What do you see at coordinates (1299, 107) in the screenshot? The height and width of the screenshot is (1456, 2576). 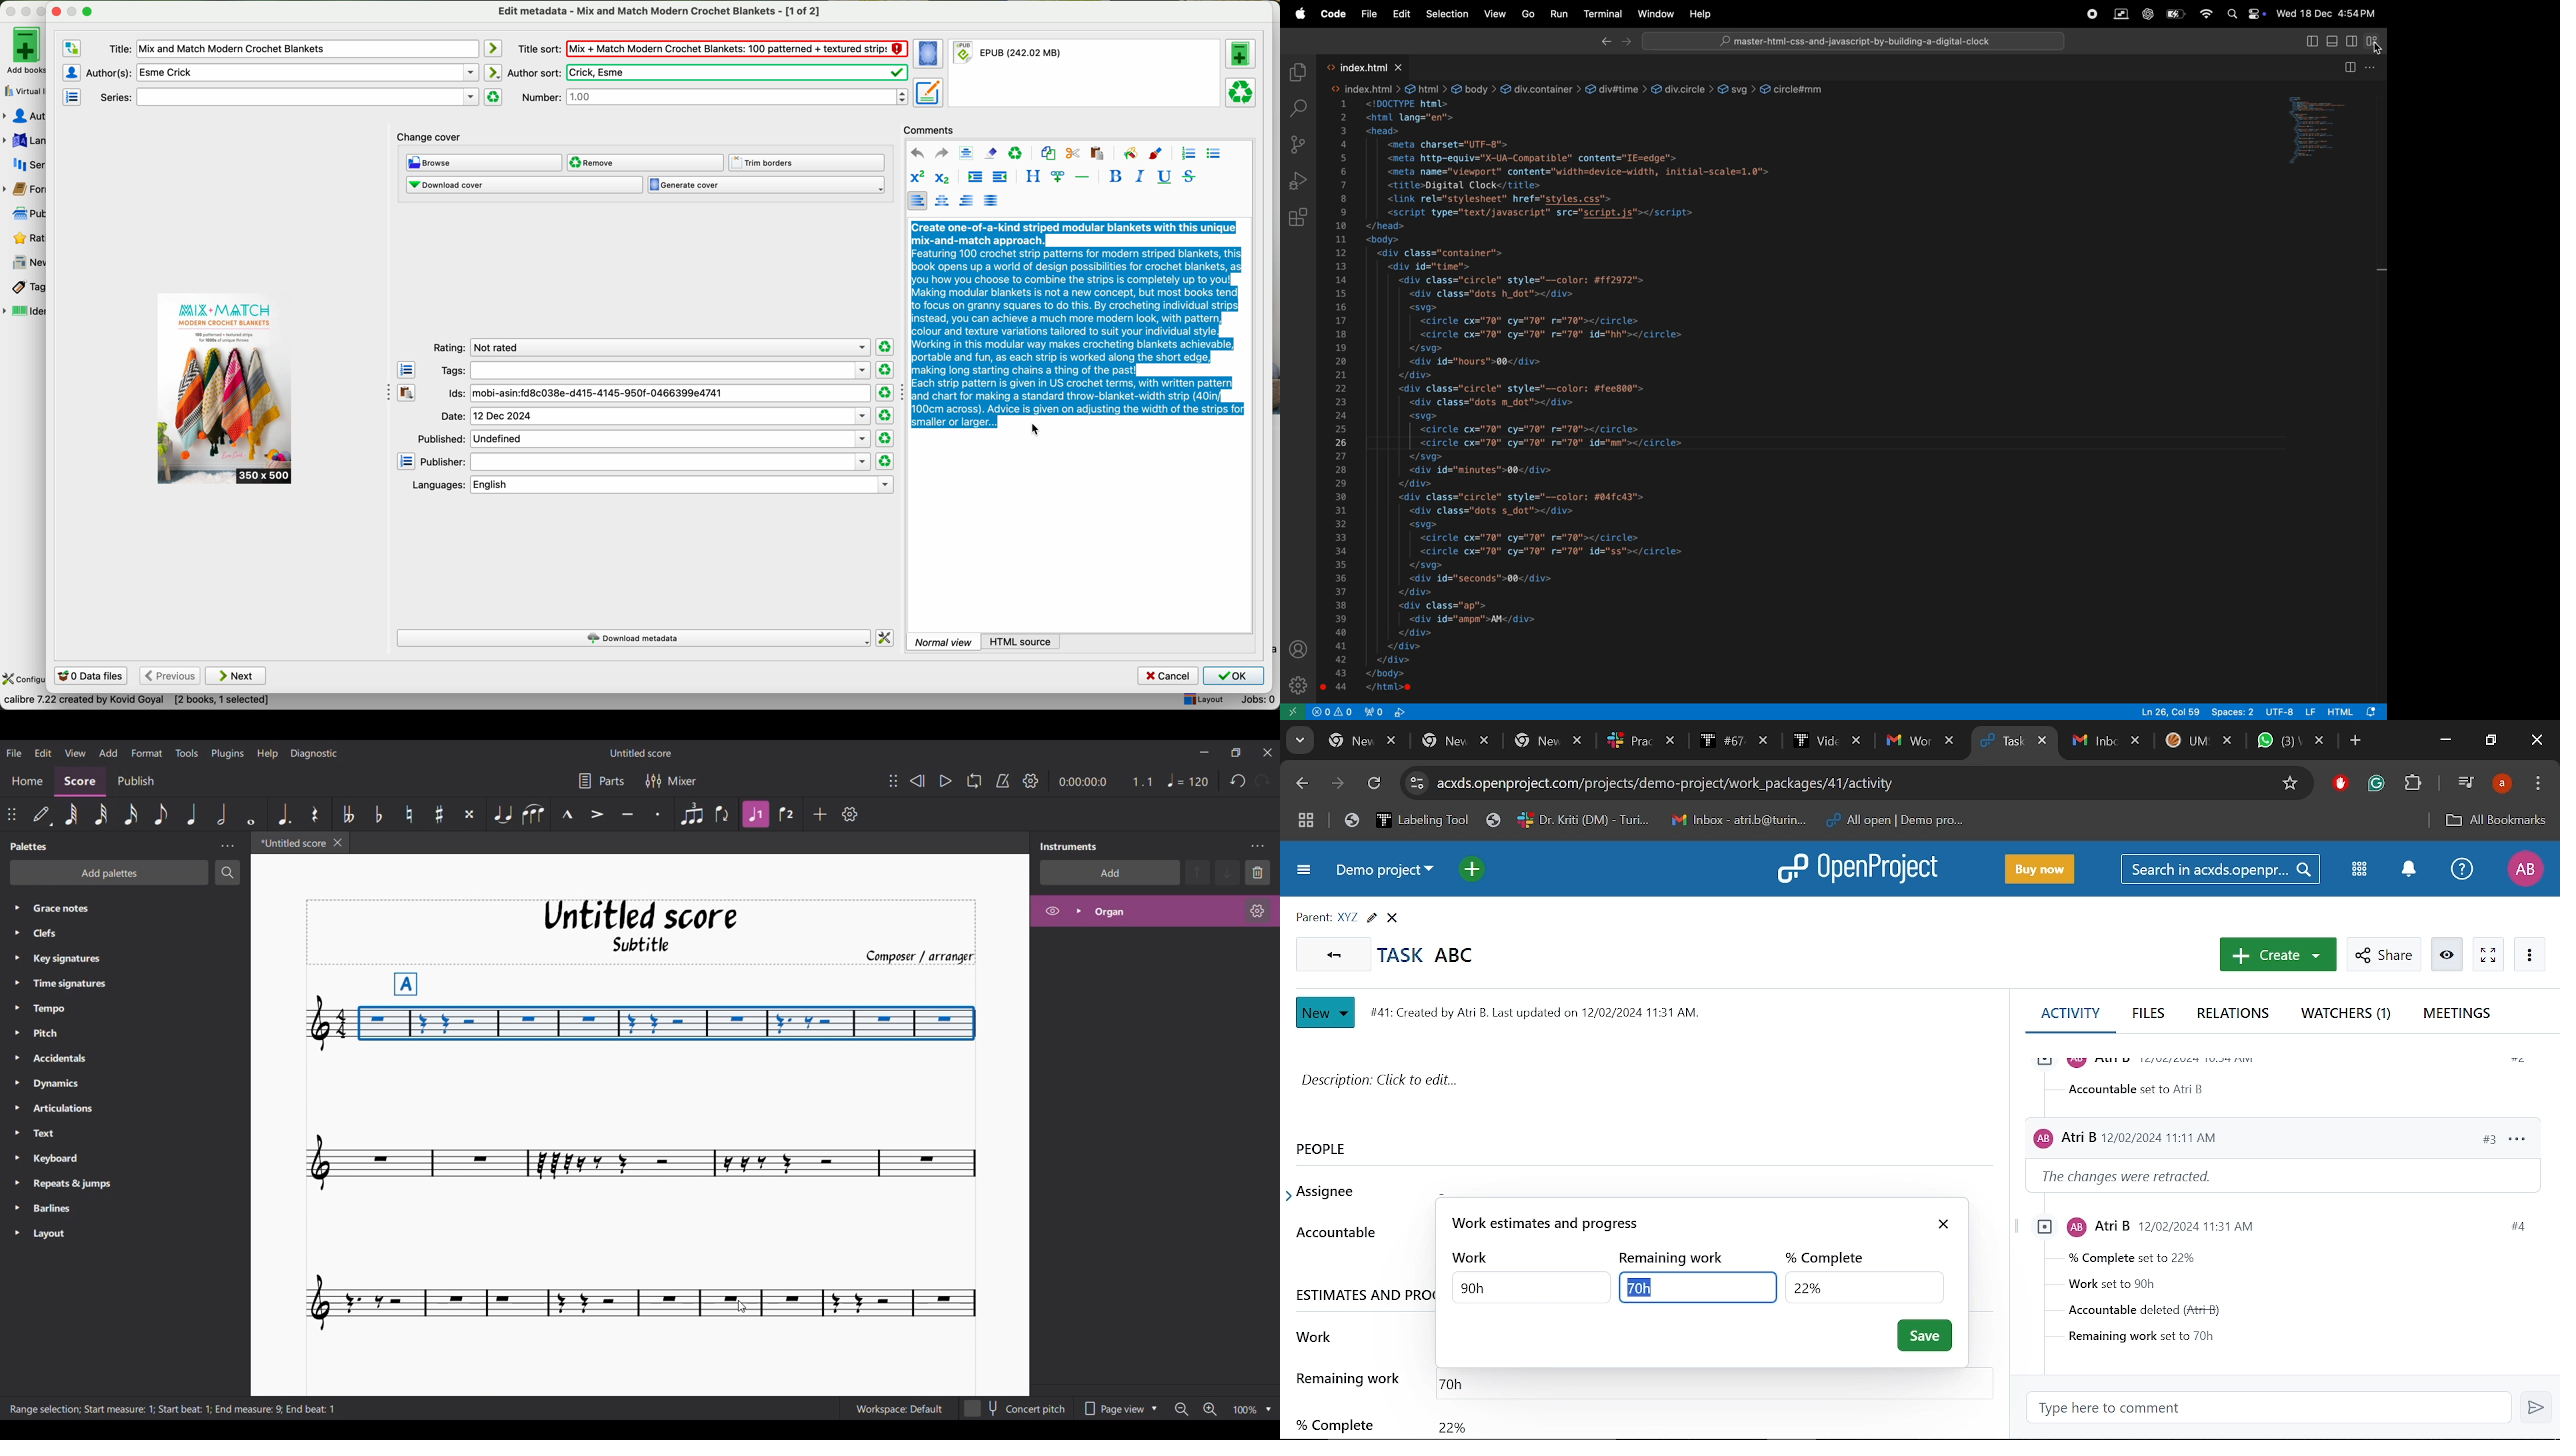 I see `search` at bounding box center [1299, 107].